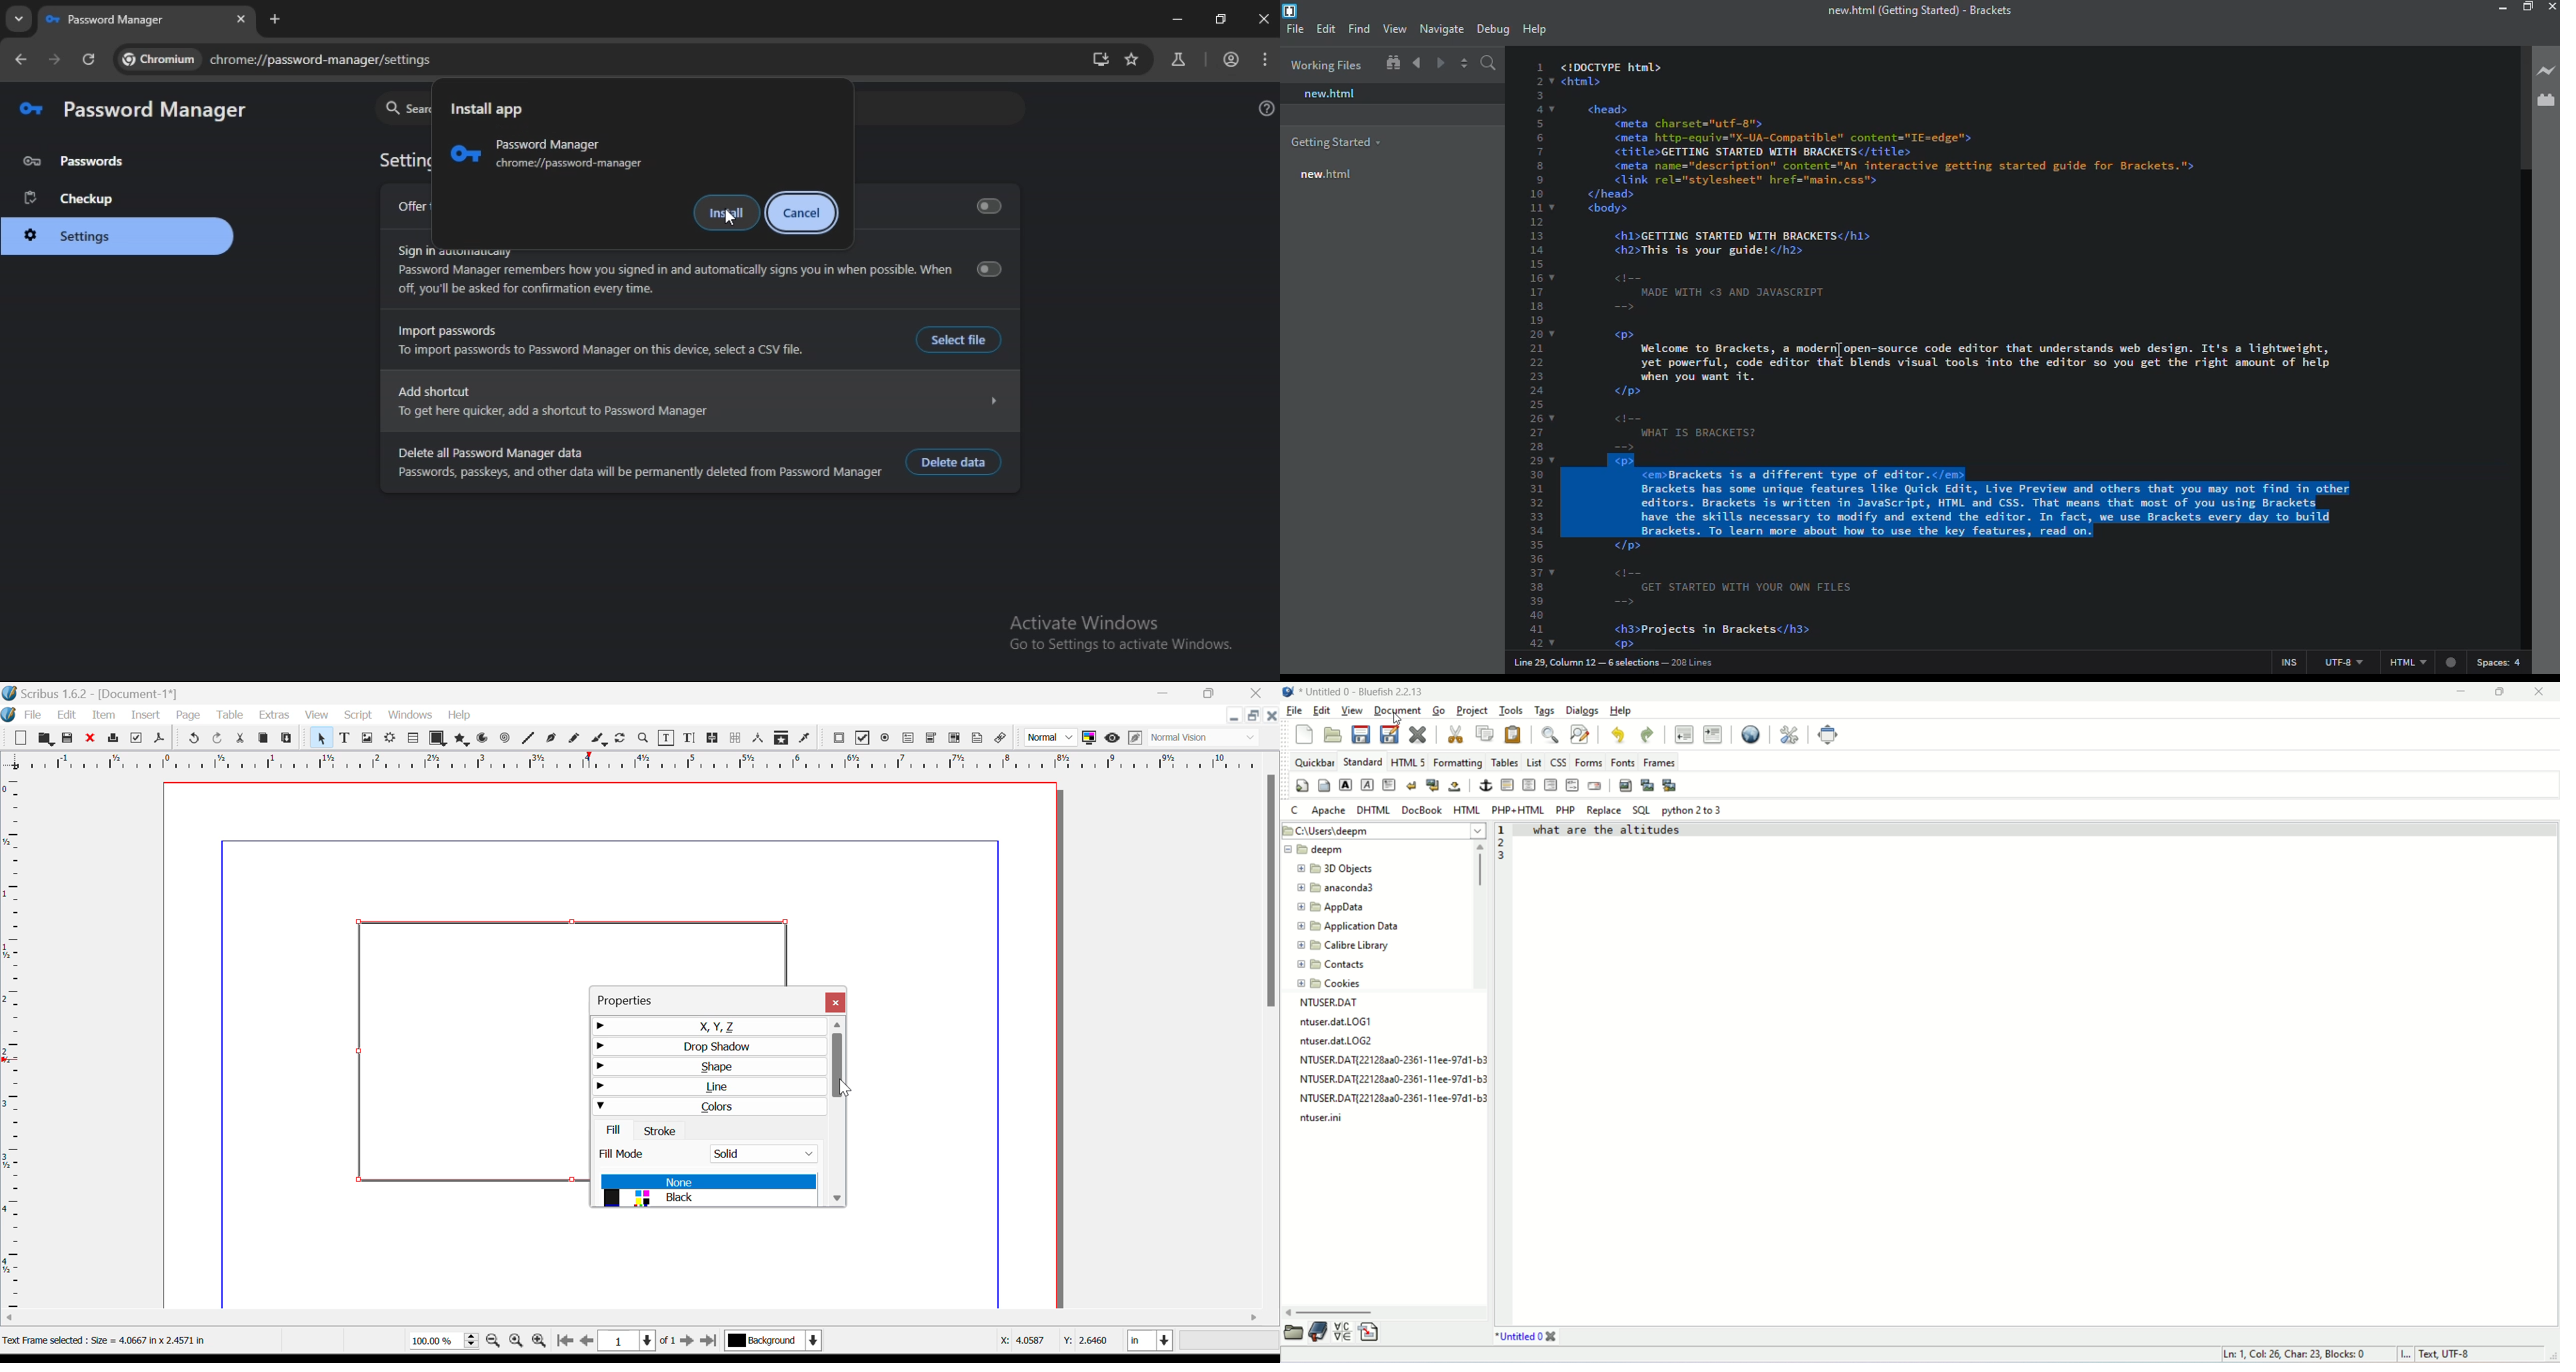 This screenshot has height=1372, width=2576. Describe the element at coordinates (1313, 761) in the screenshot. I see `quickbar` at that location.